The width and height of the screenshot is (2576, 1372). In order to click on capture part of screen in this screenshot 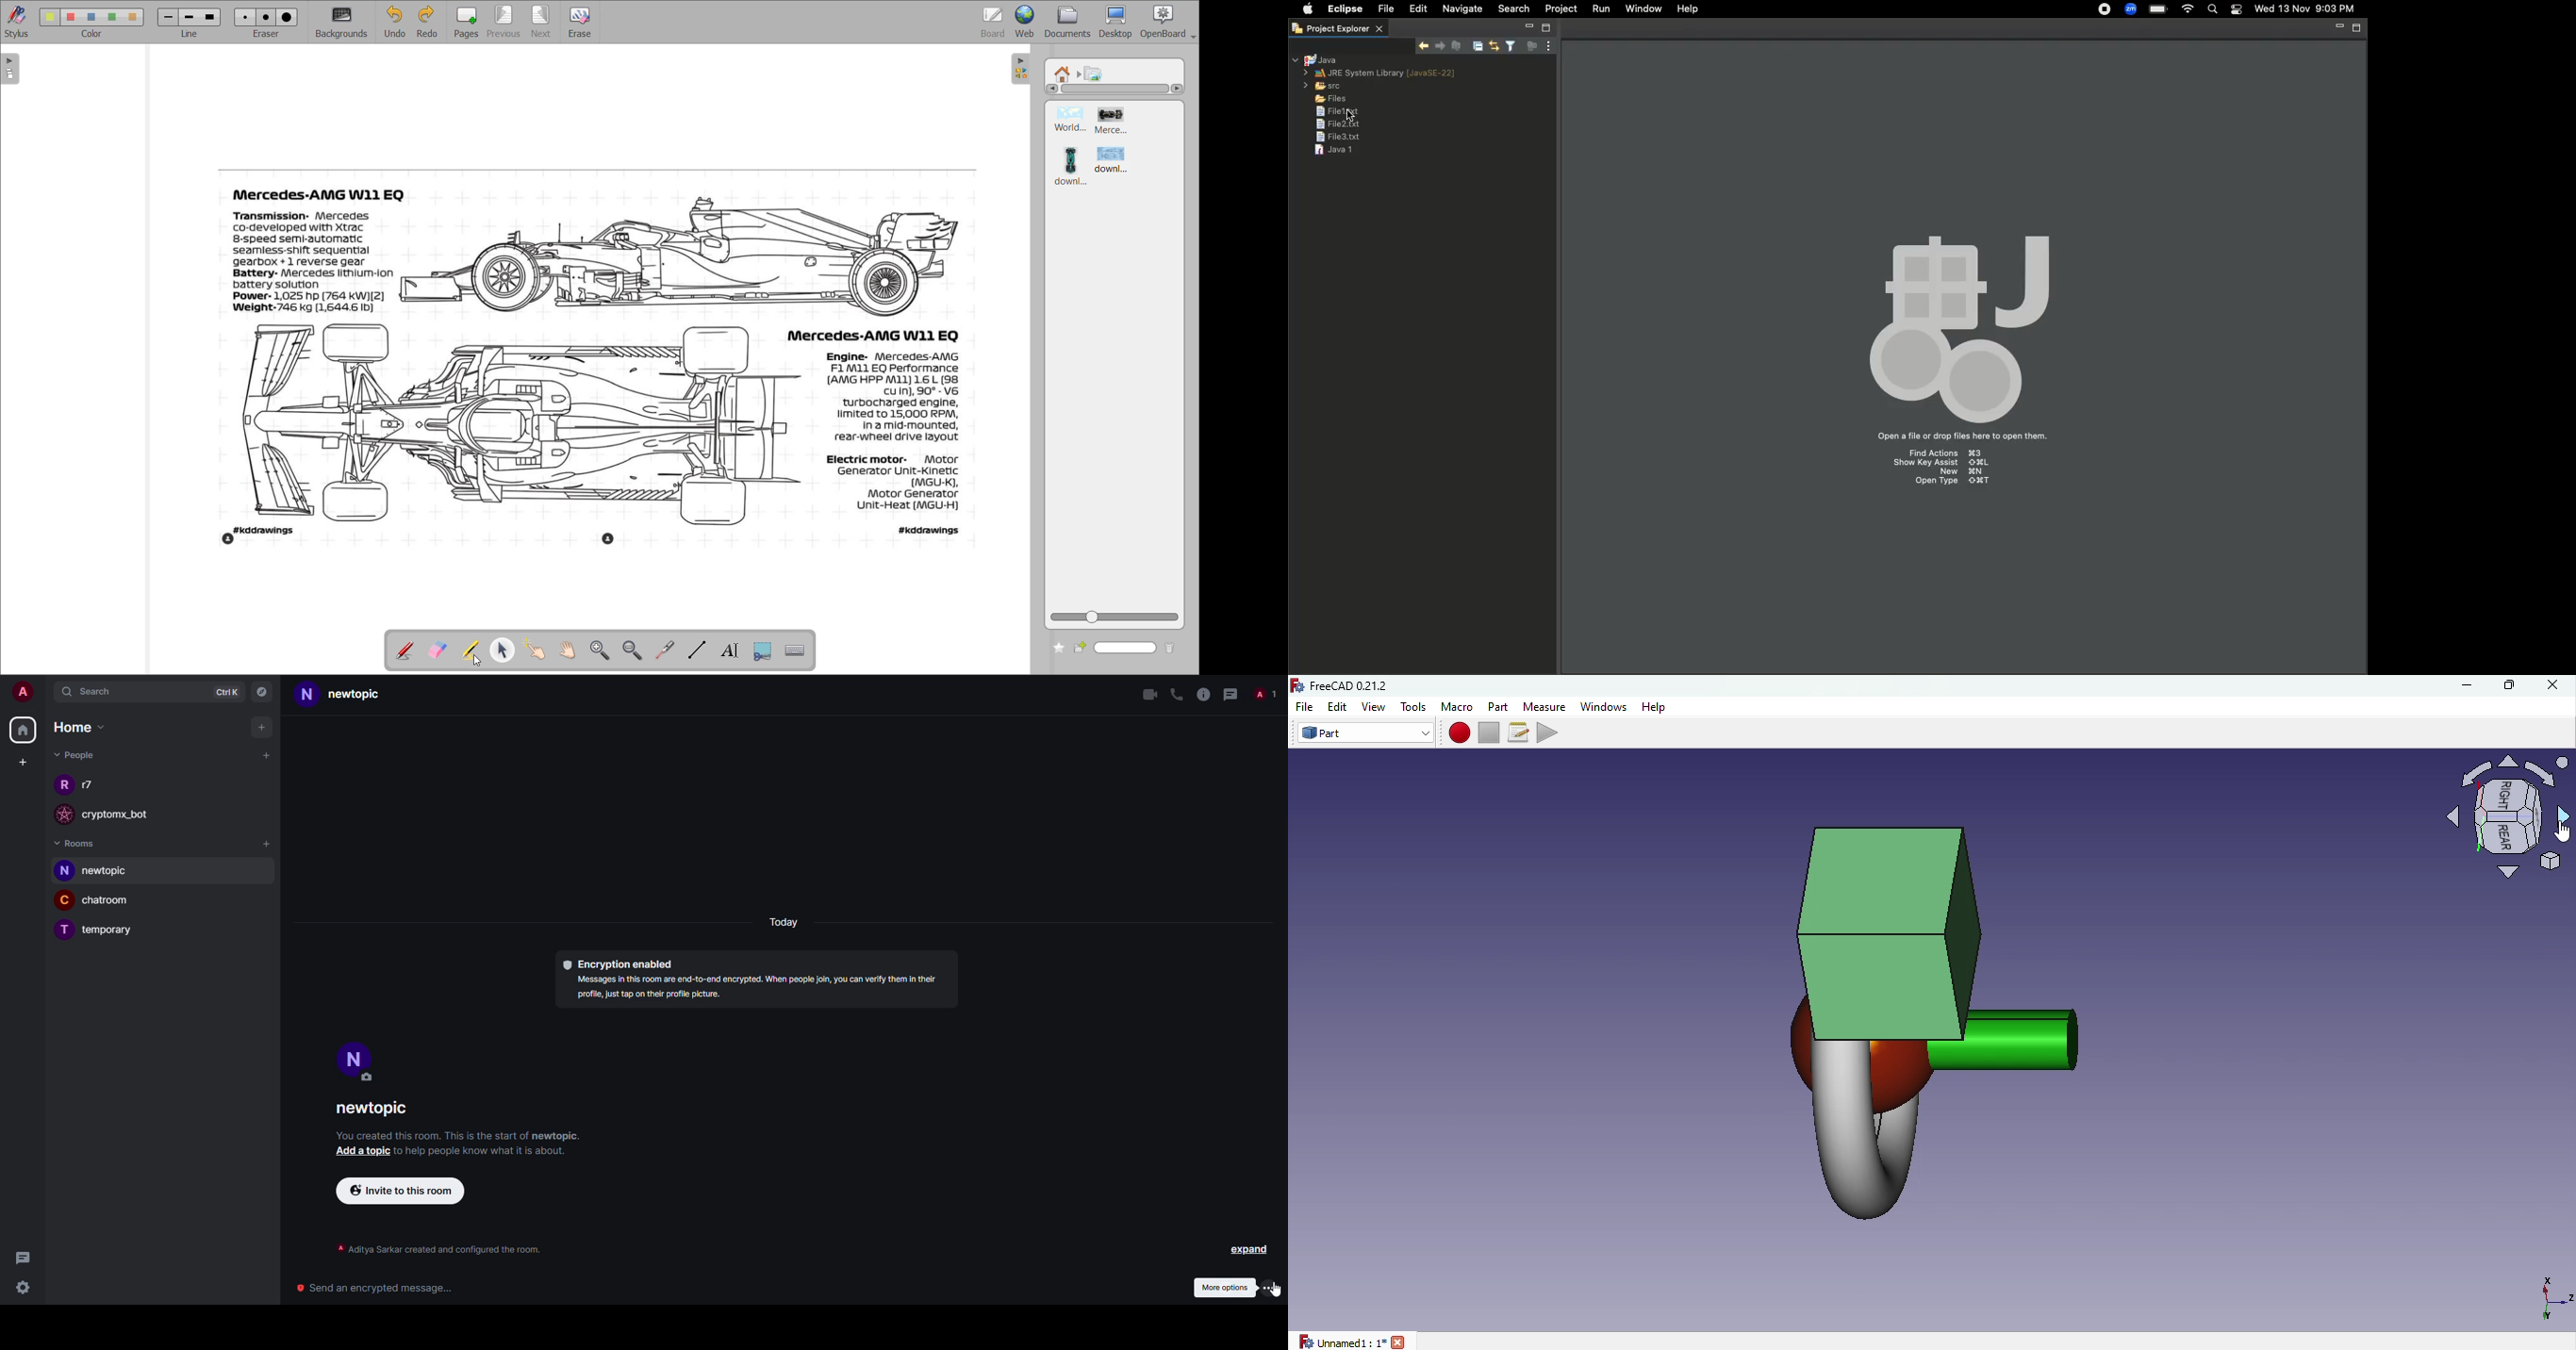, I will do `click(762, 649)`.